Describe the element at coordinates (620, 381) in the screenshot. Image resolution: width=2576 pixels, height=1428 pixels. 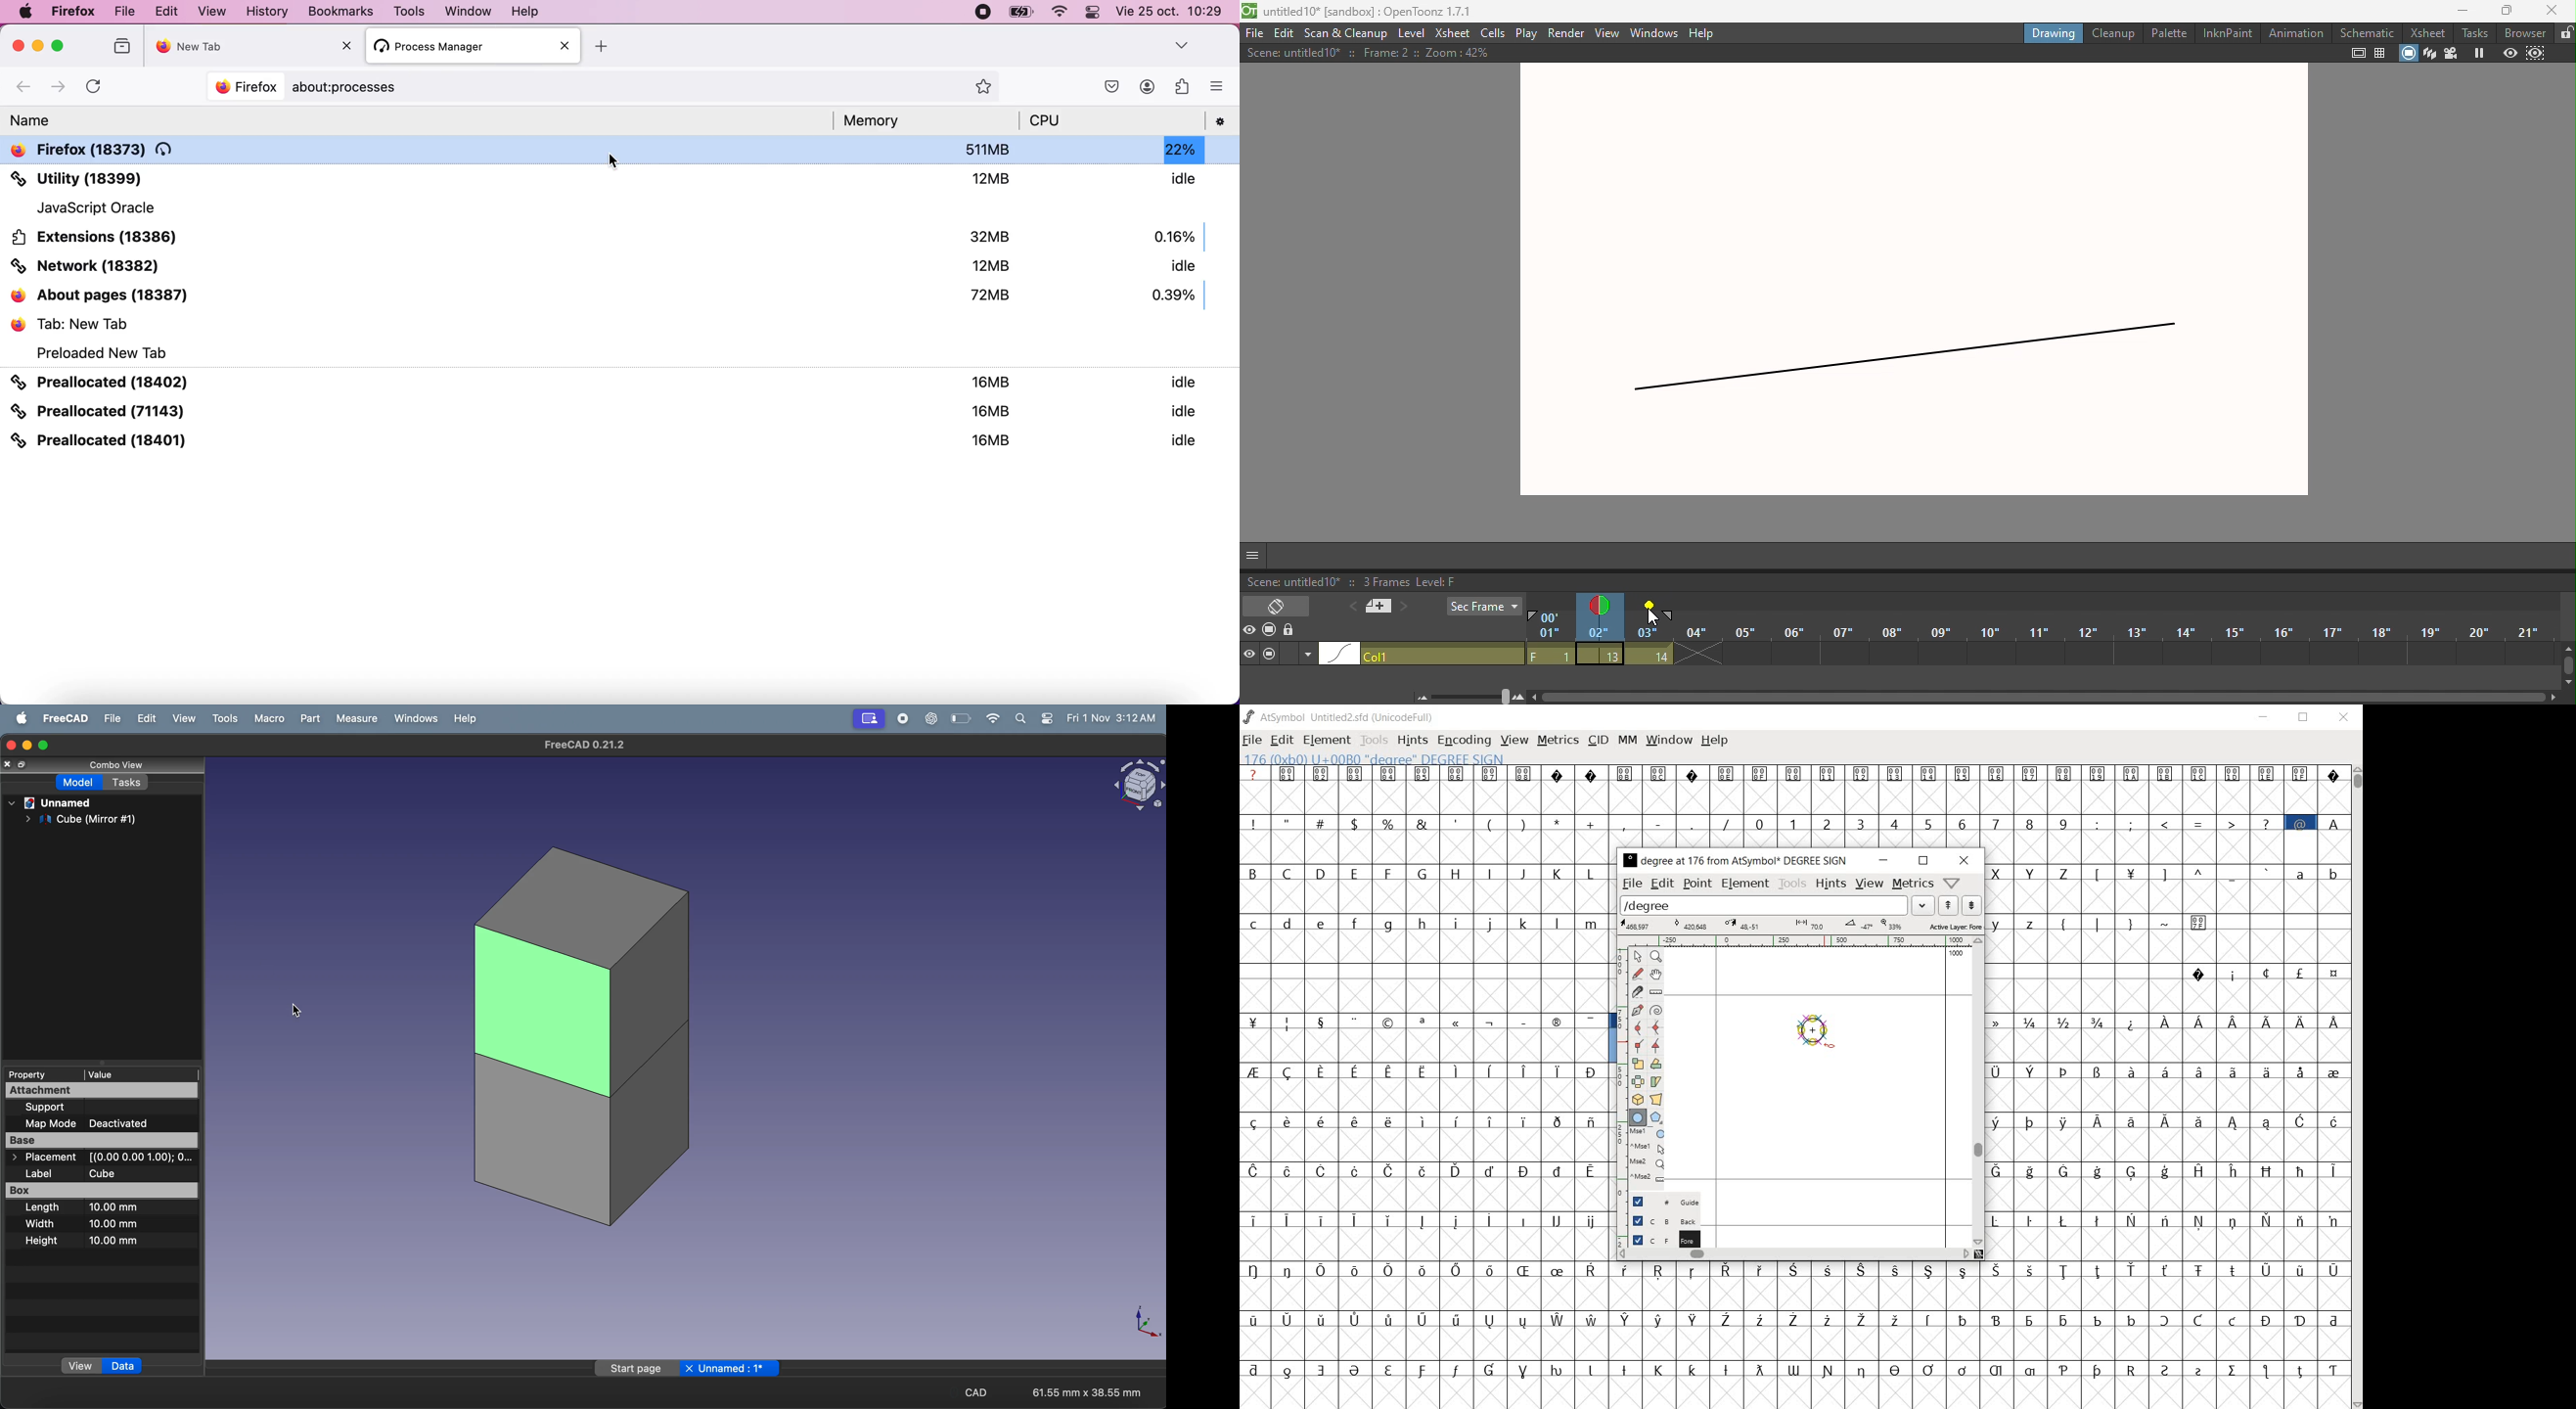
I see `Prellocated` at that location.